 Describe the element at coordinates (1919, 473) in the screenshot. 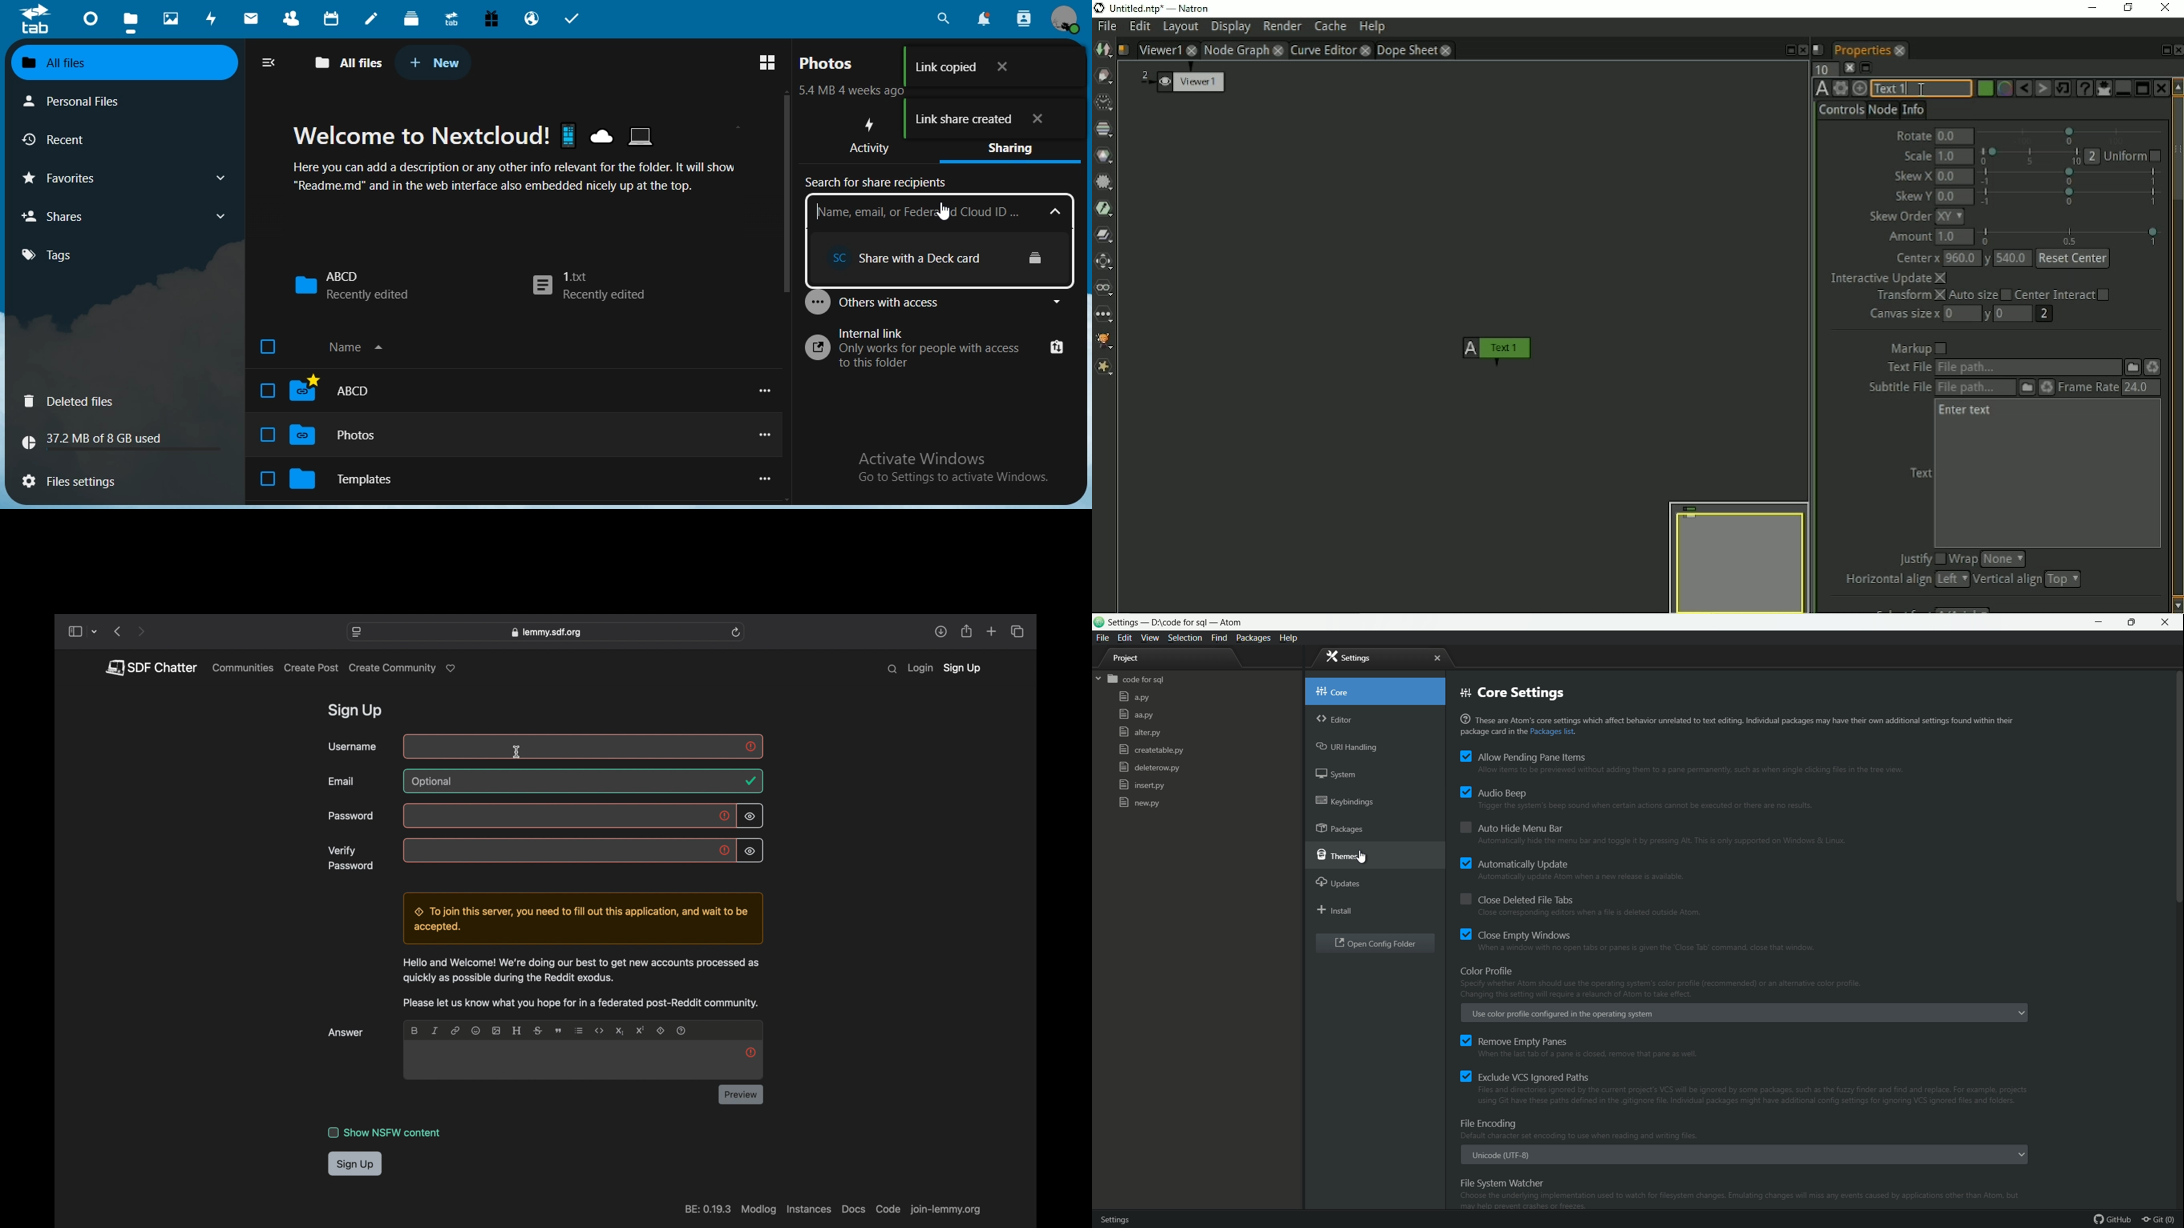

I see `Text` at that location.